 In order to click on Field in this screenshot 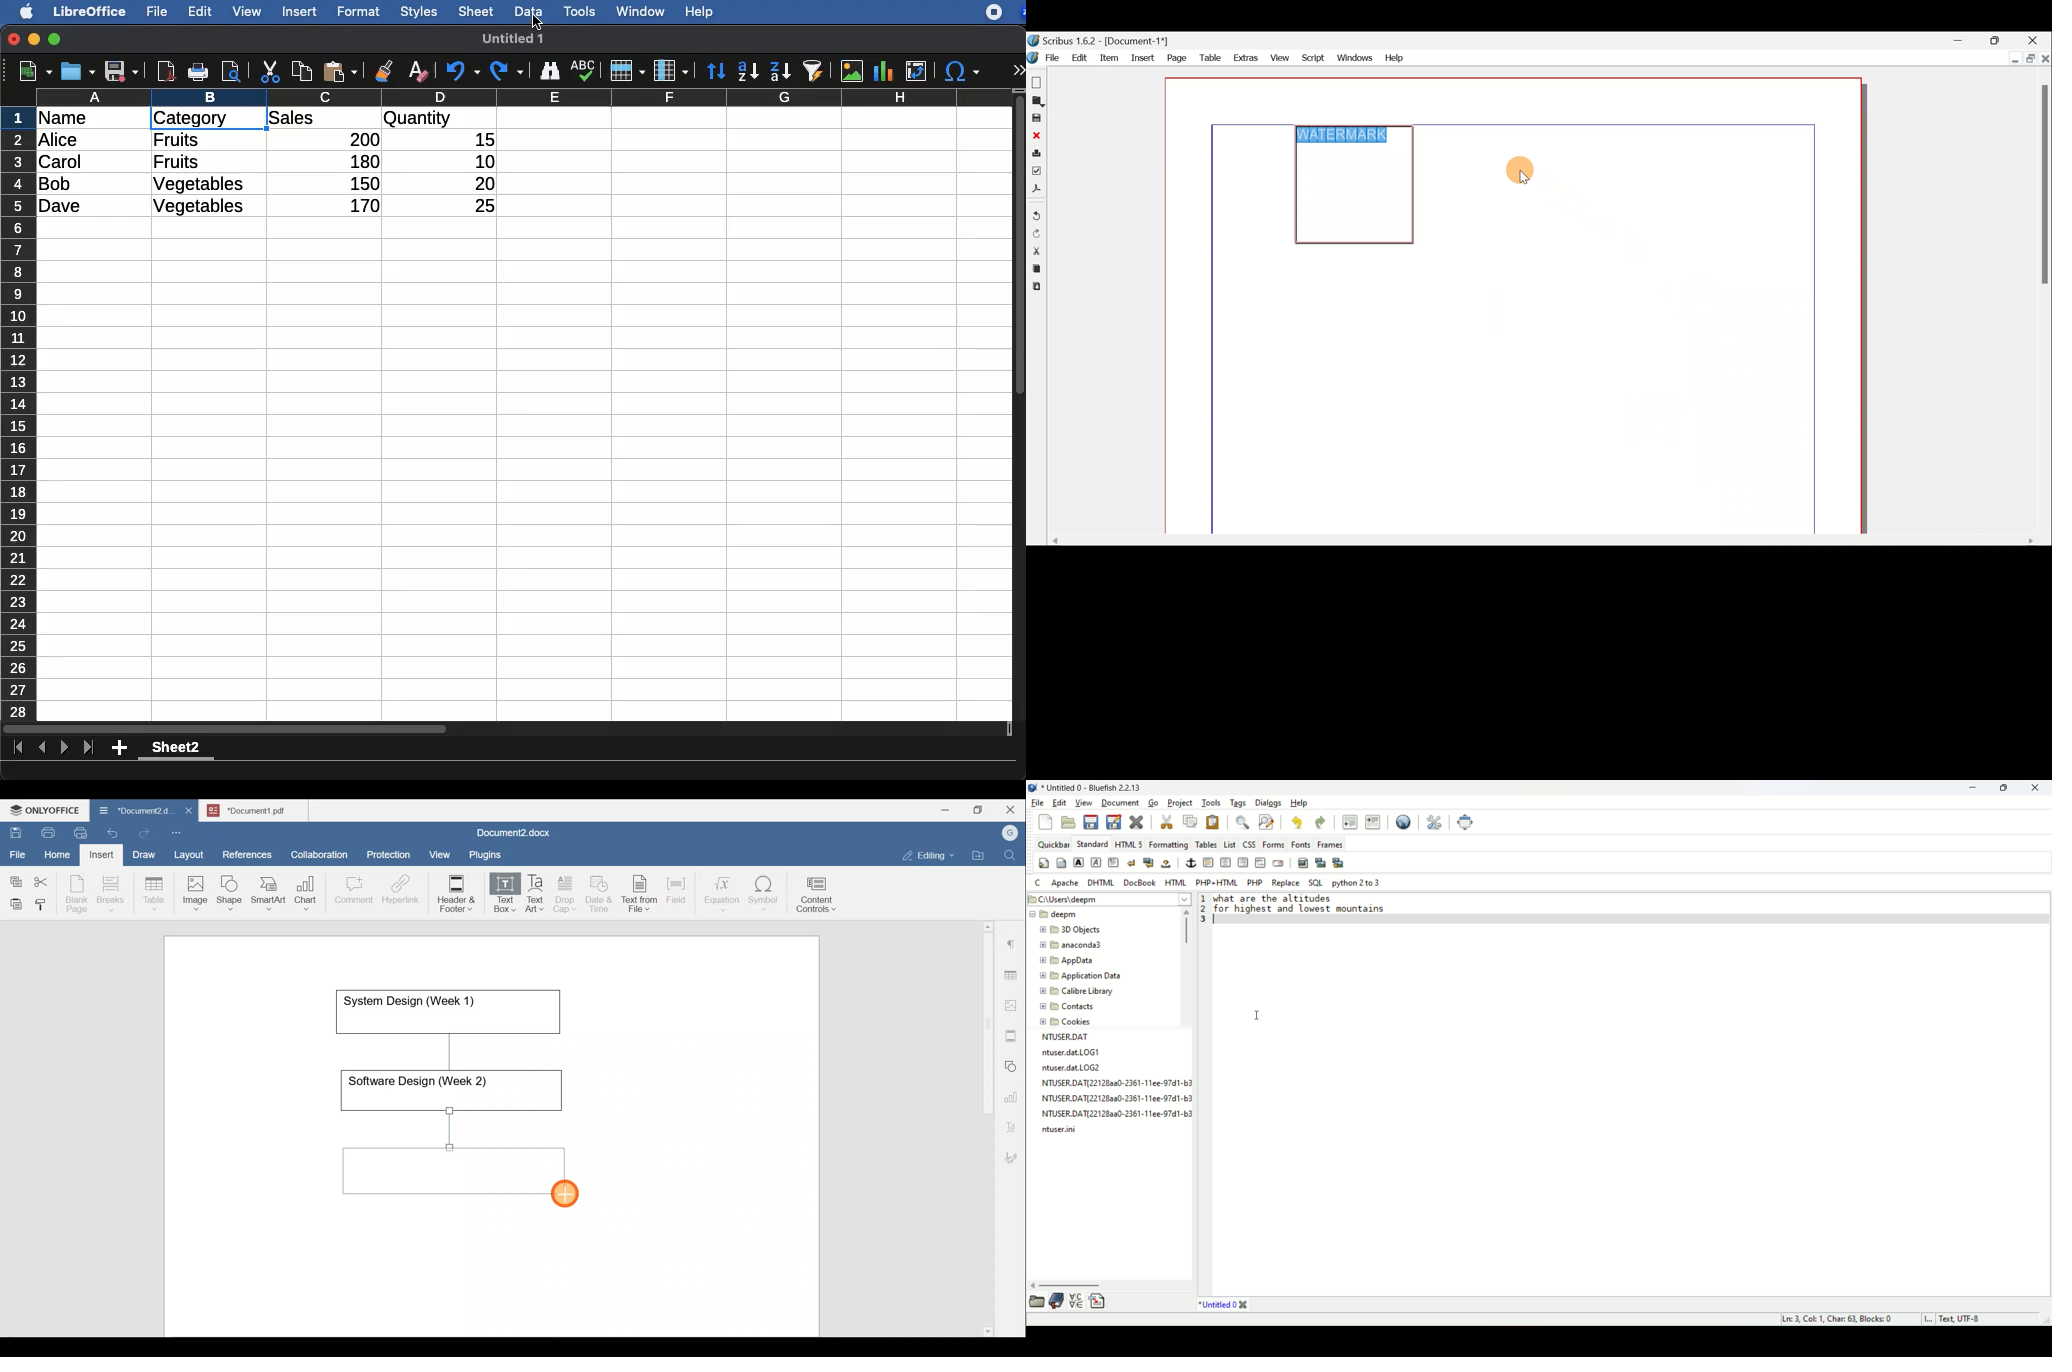, I will do `click(676, 888)`.